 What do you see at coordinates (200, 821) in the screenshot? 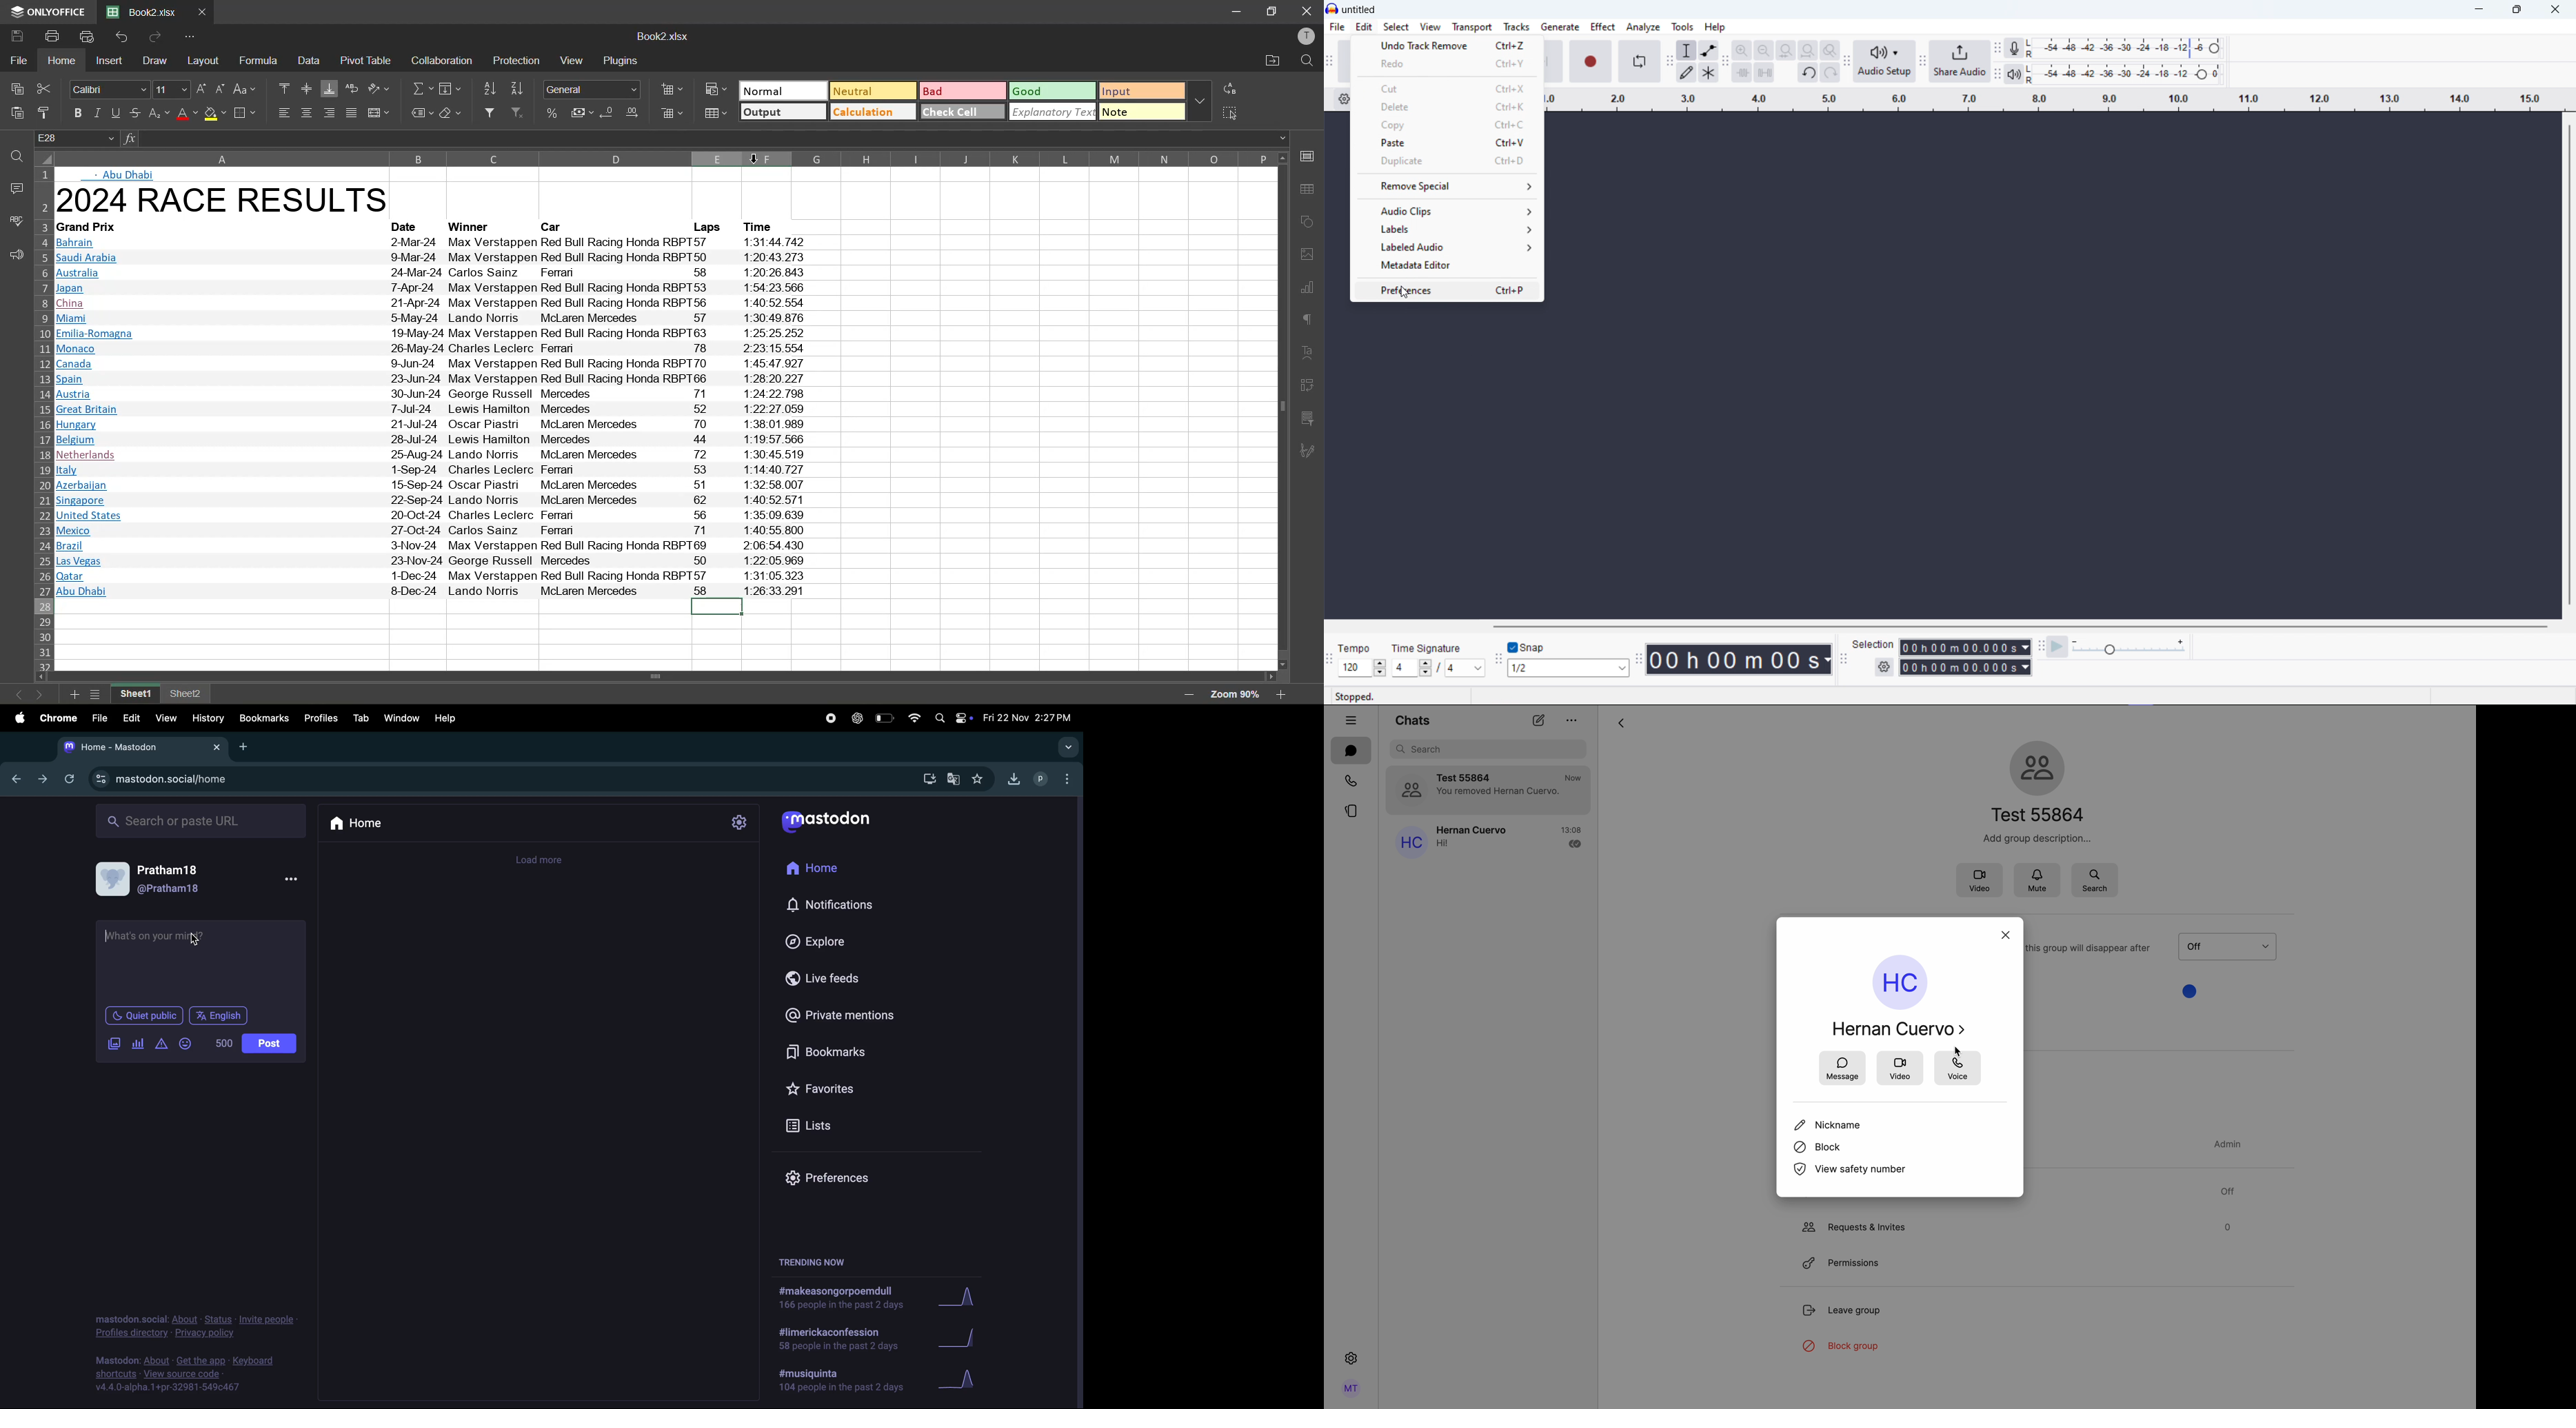
I see `search ba` at bounding box center [200, 821].